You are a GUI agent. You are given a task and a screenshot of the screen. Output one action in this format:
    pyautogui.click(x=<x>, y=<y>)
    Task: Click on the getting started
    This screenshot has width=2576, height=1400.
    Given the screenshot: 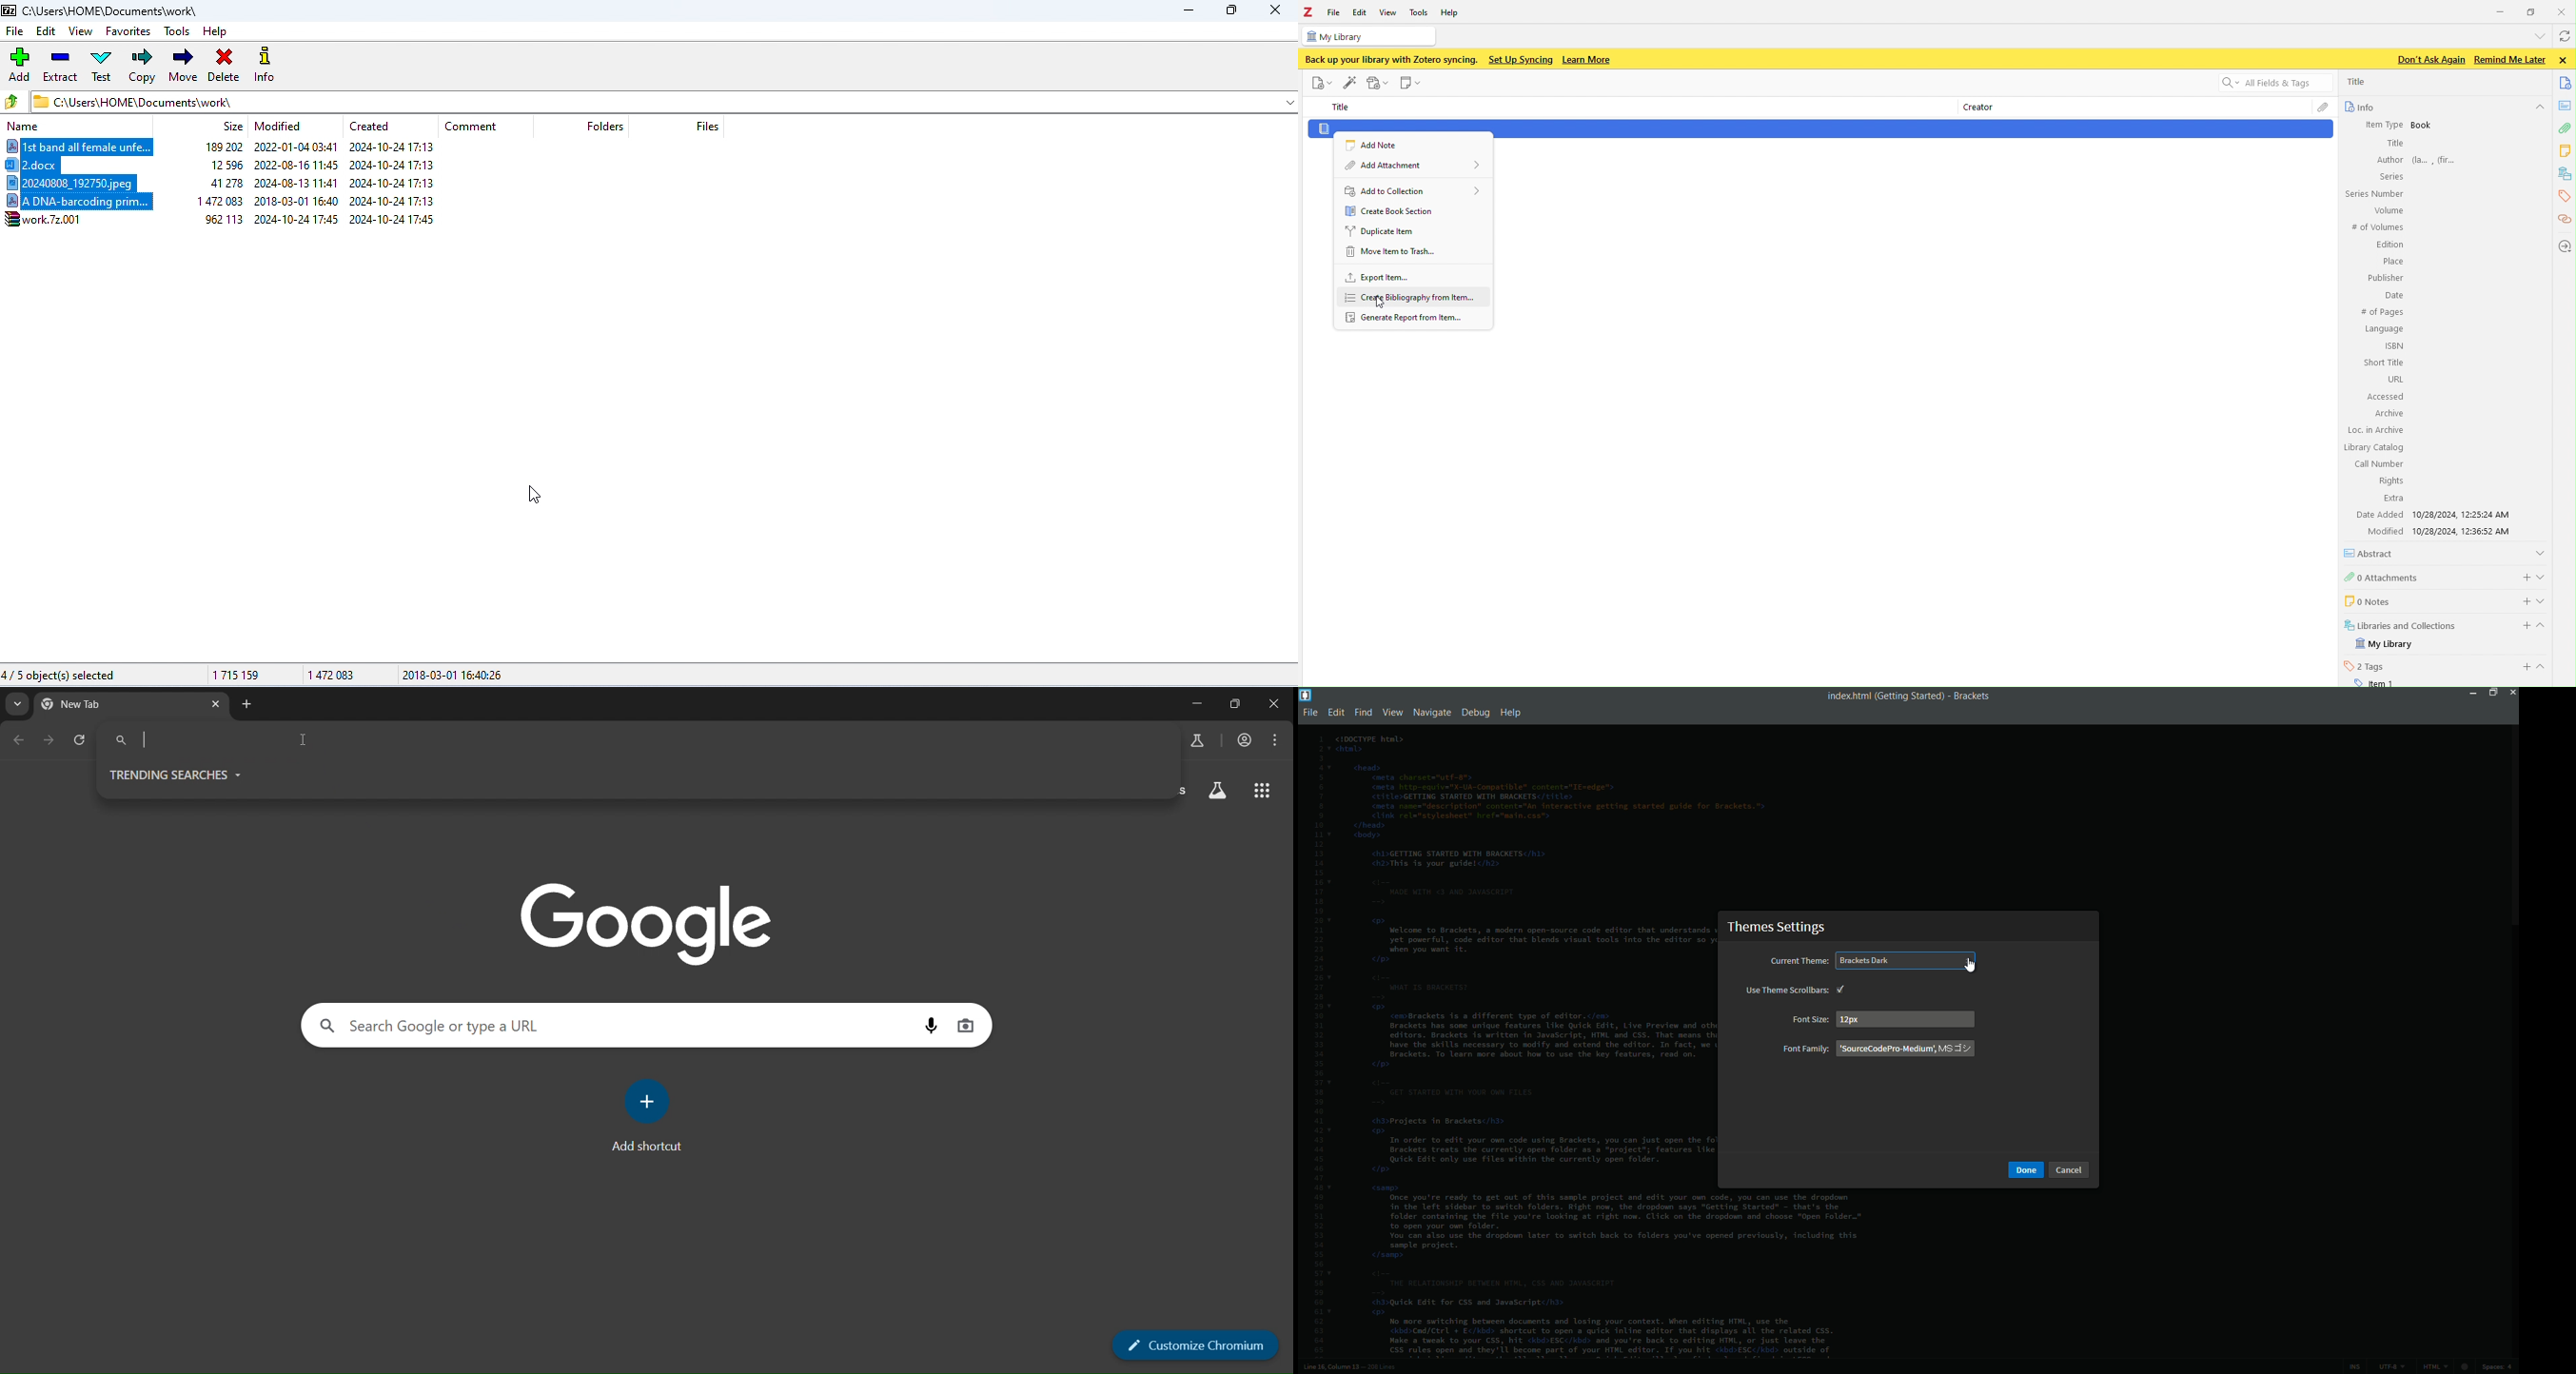 What is the action you would take?
    pyautogui.click(x=1909, y=697)
    